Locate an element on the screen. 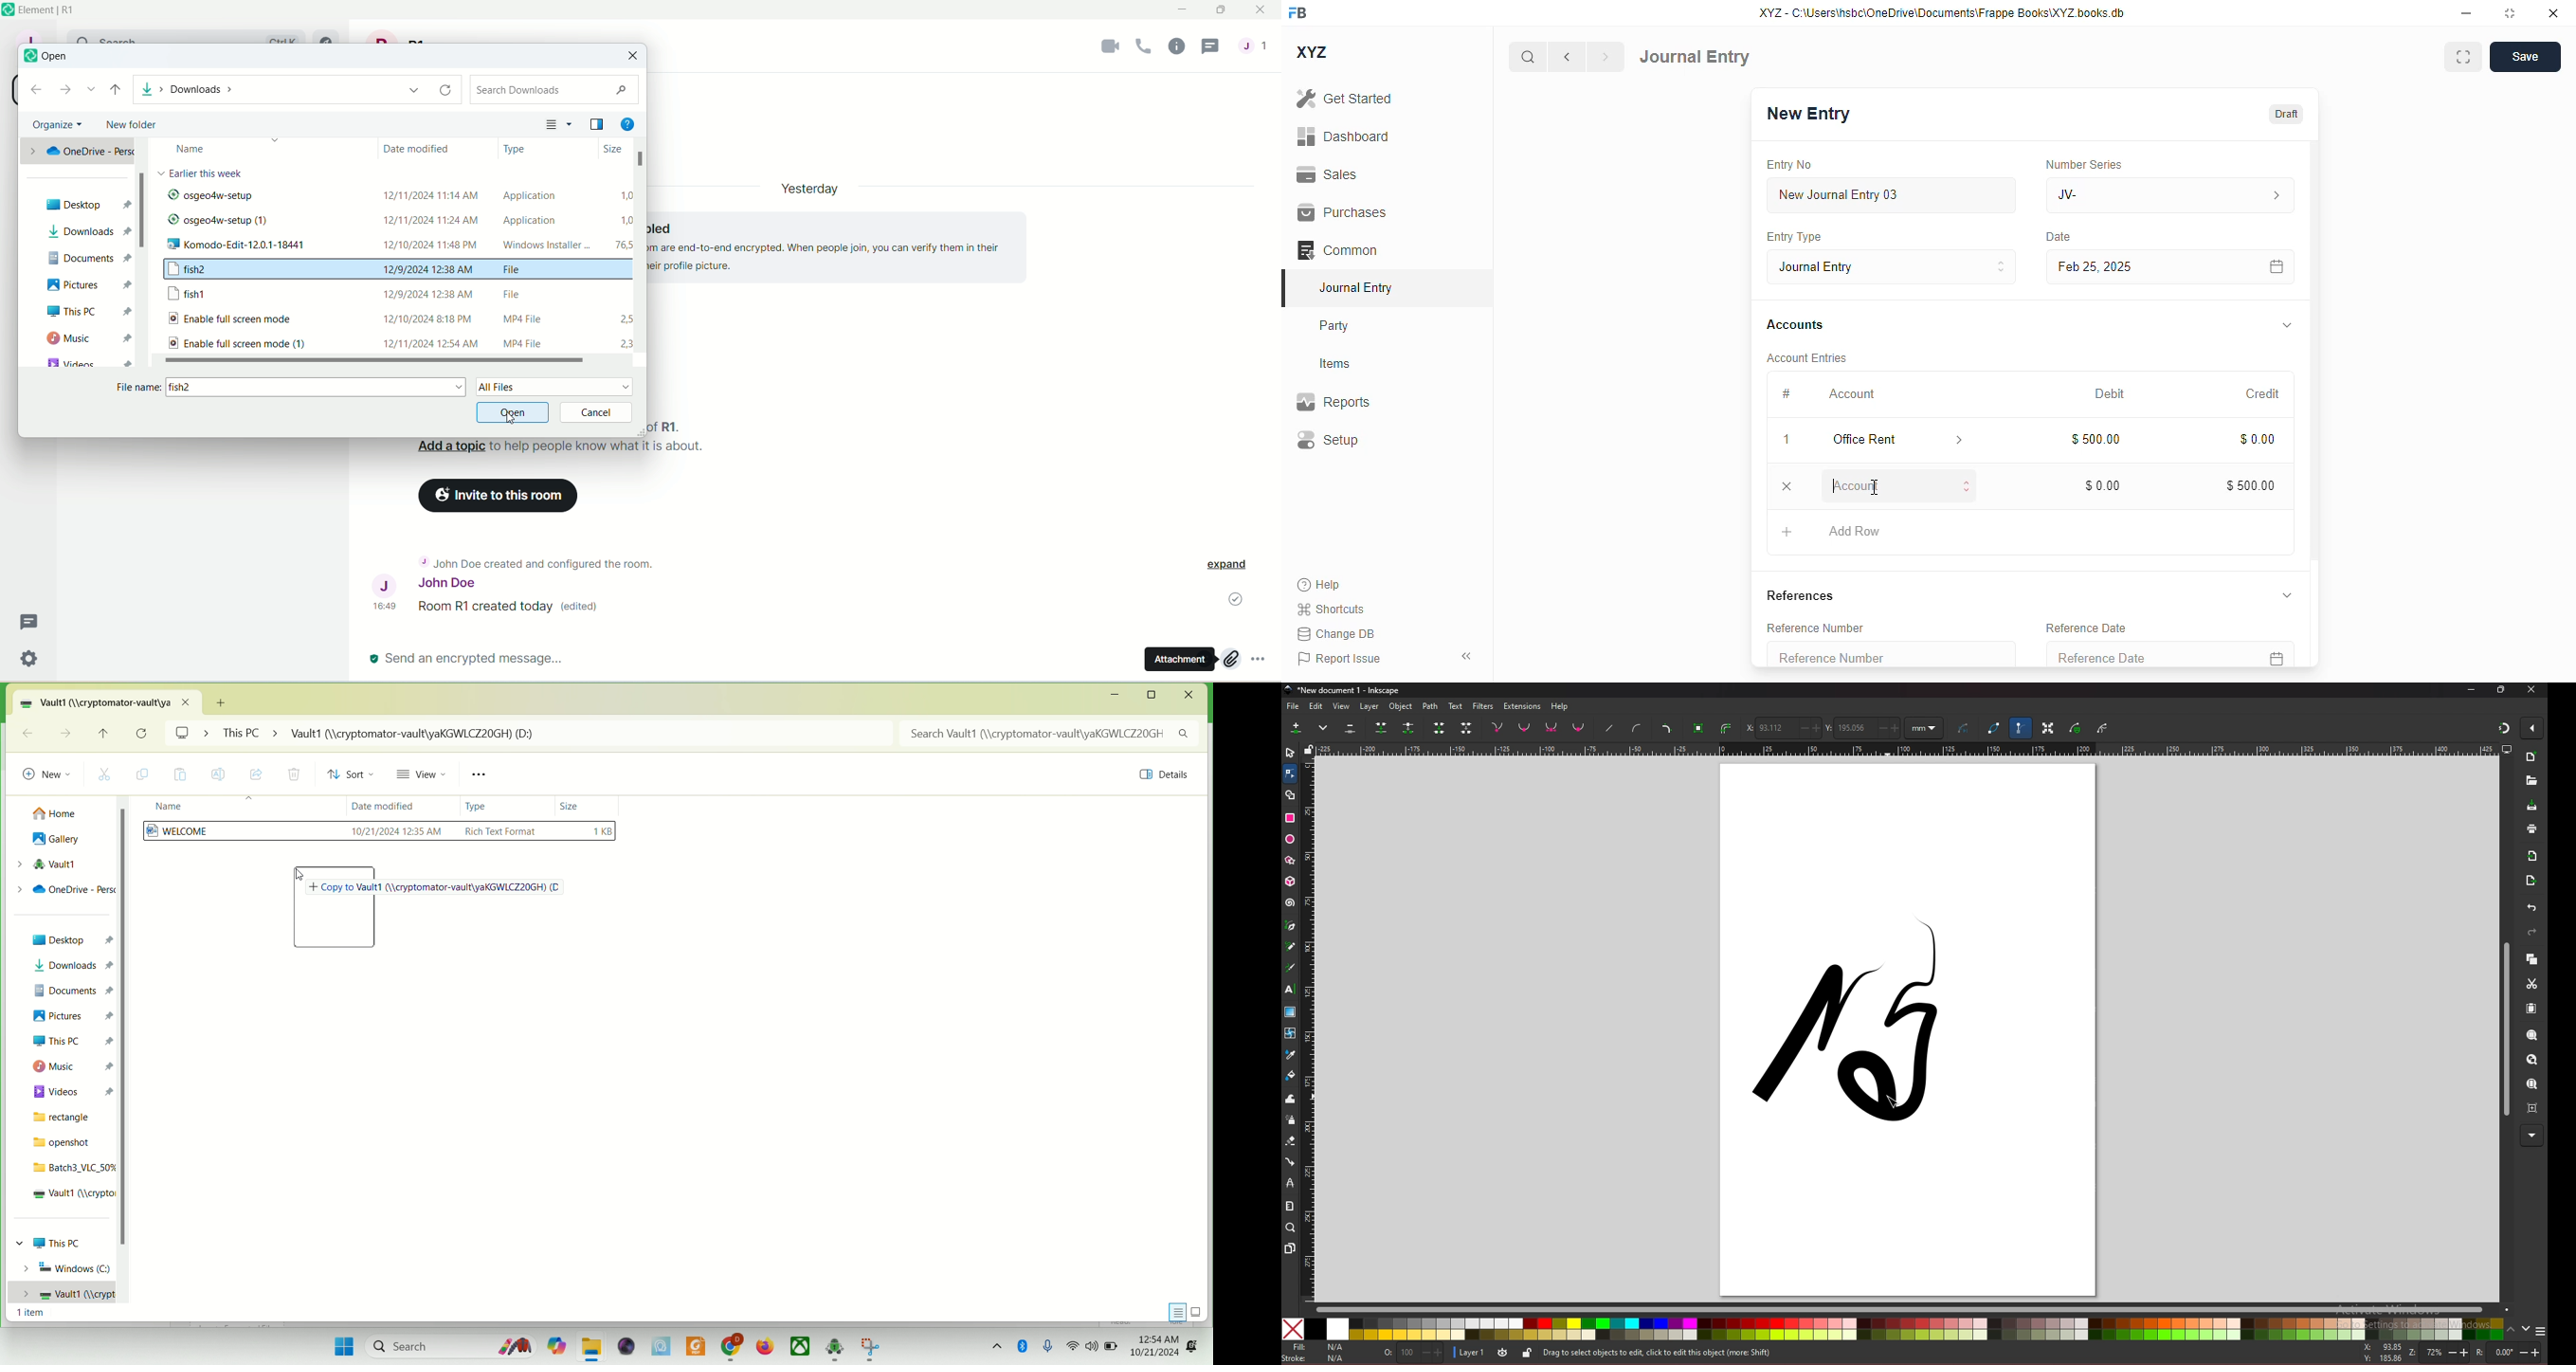 Image resolution: width=2576 pixels, height=1372 pixels. downloads is located at coordinates (70, 965).